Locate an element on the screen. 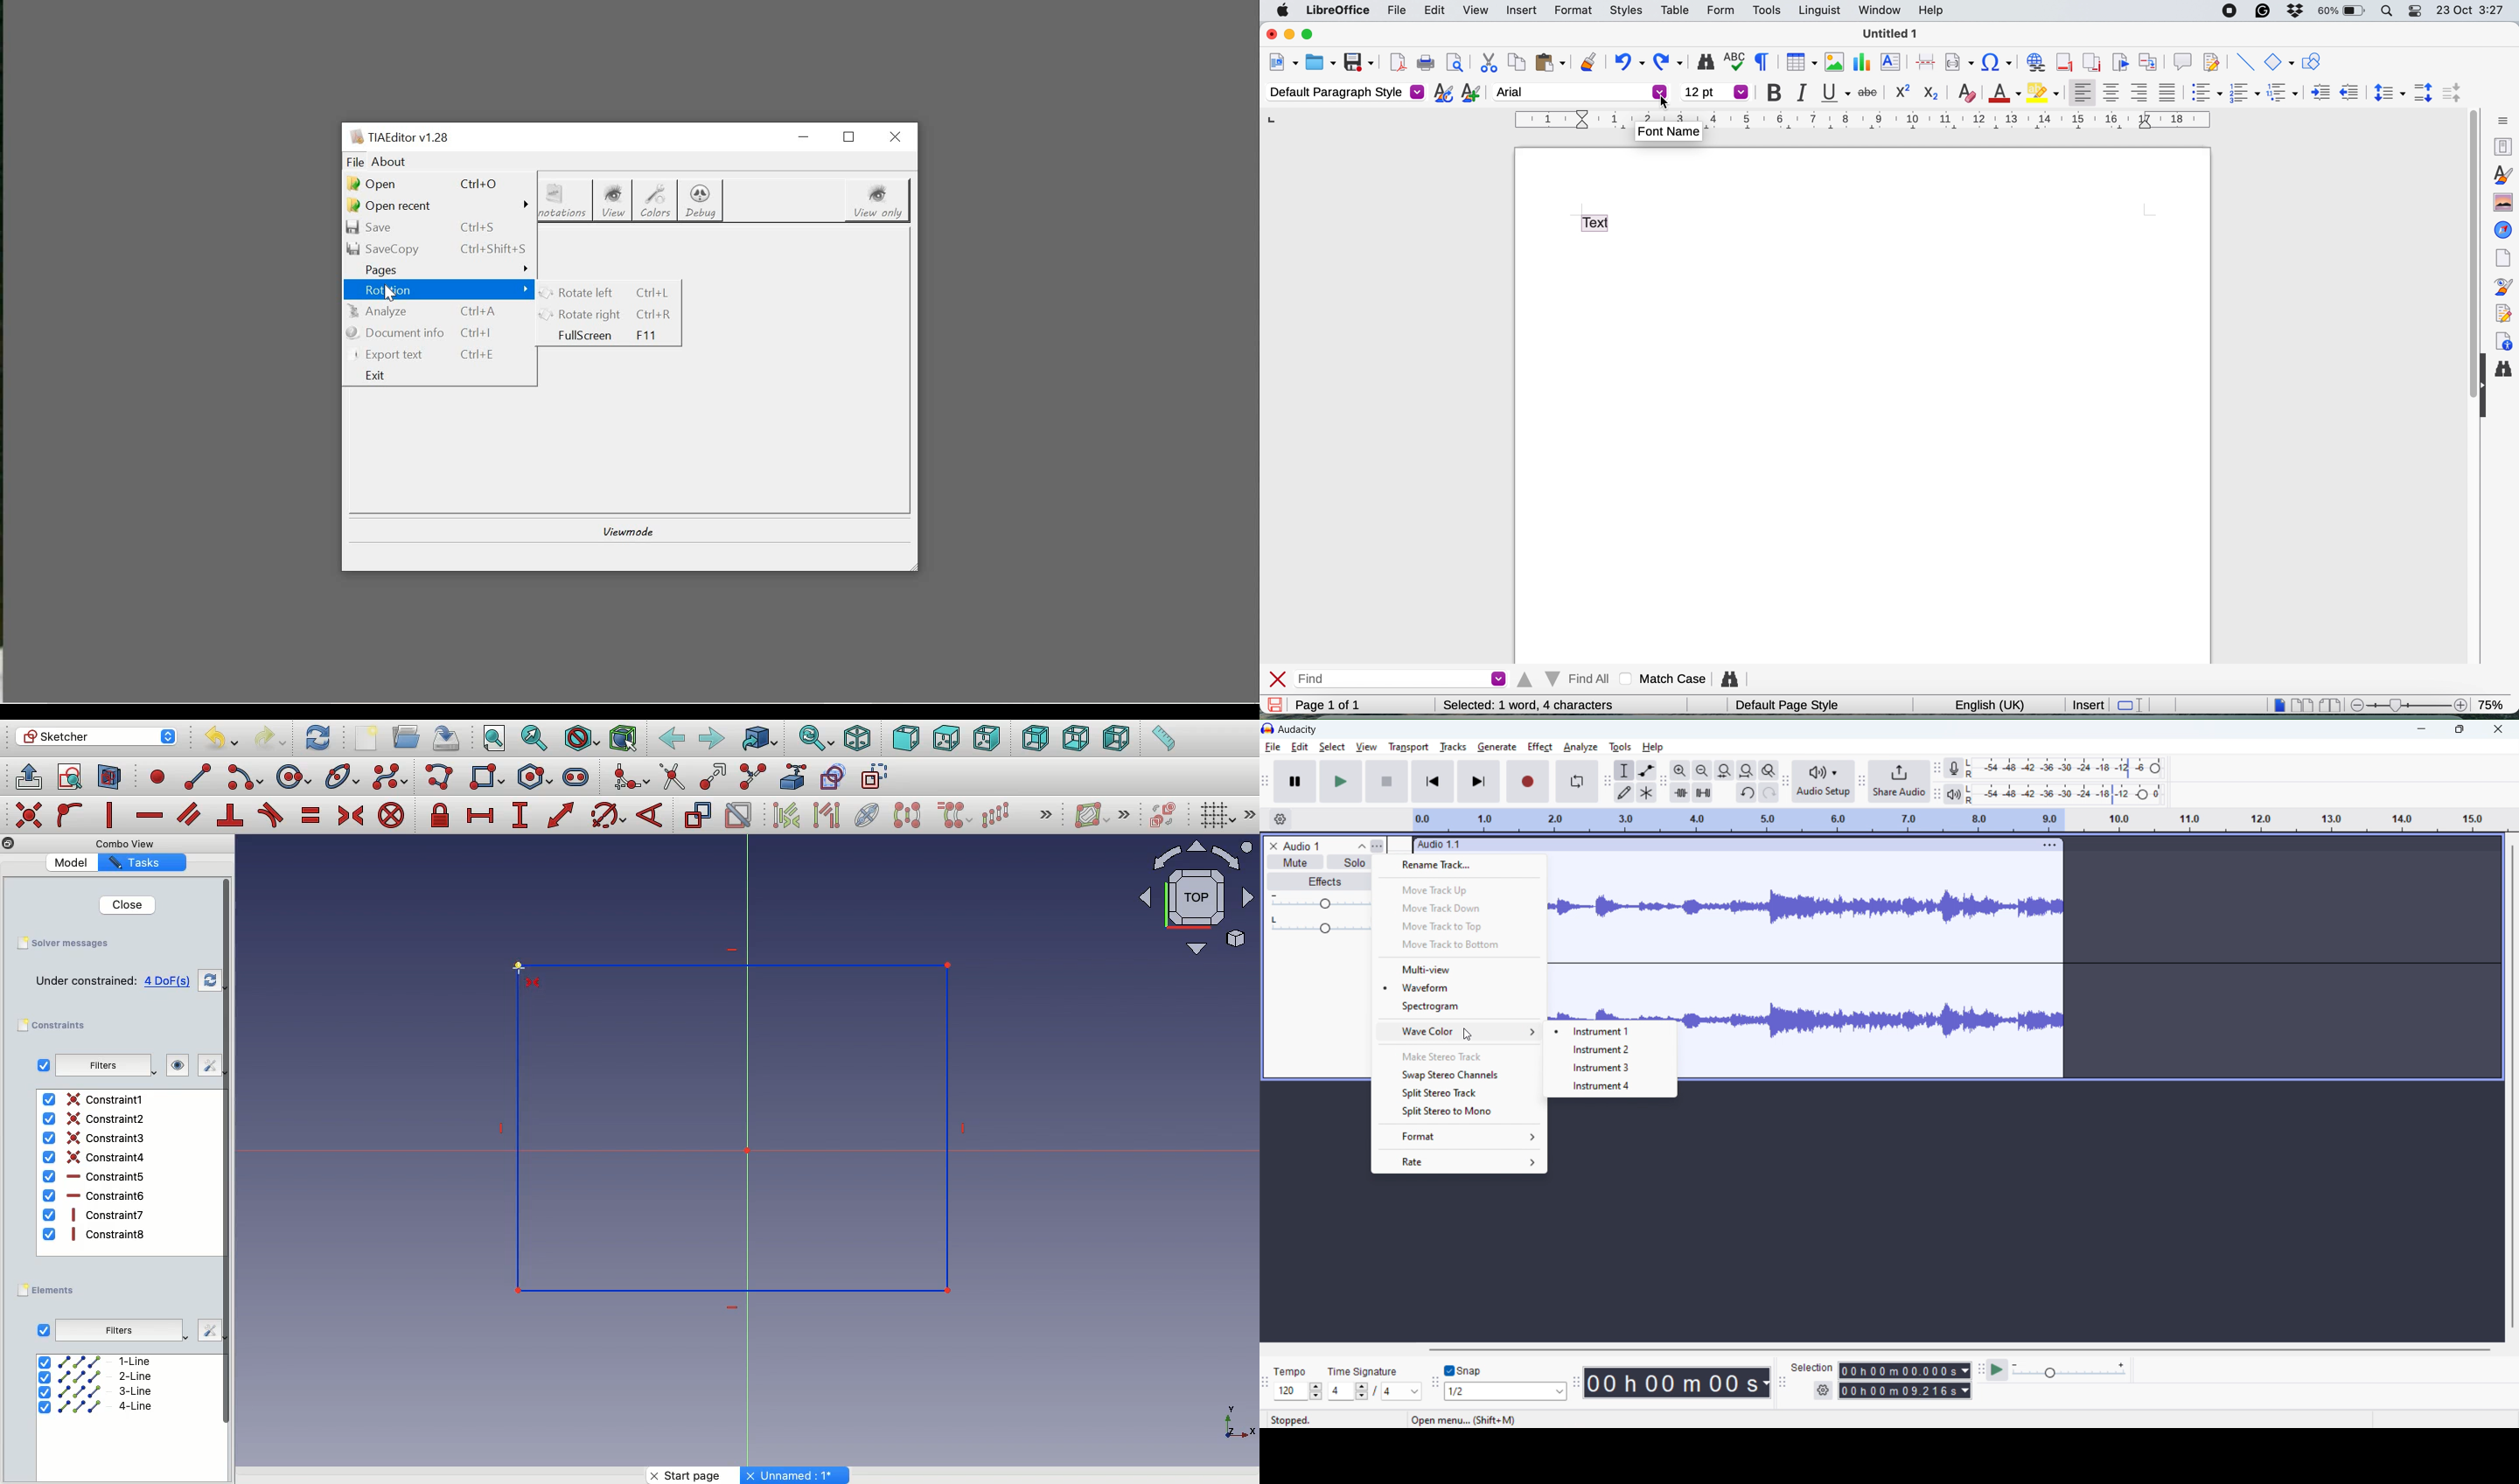 This screenshot has width=2520, height=1484. constrain tangent is located at coordinates (271, 815).